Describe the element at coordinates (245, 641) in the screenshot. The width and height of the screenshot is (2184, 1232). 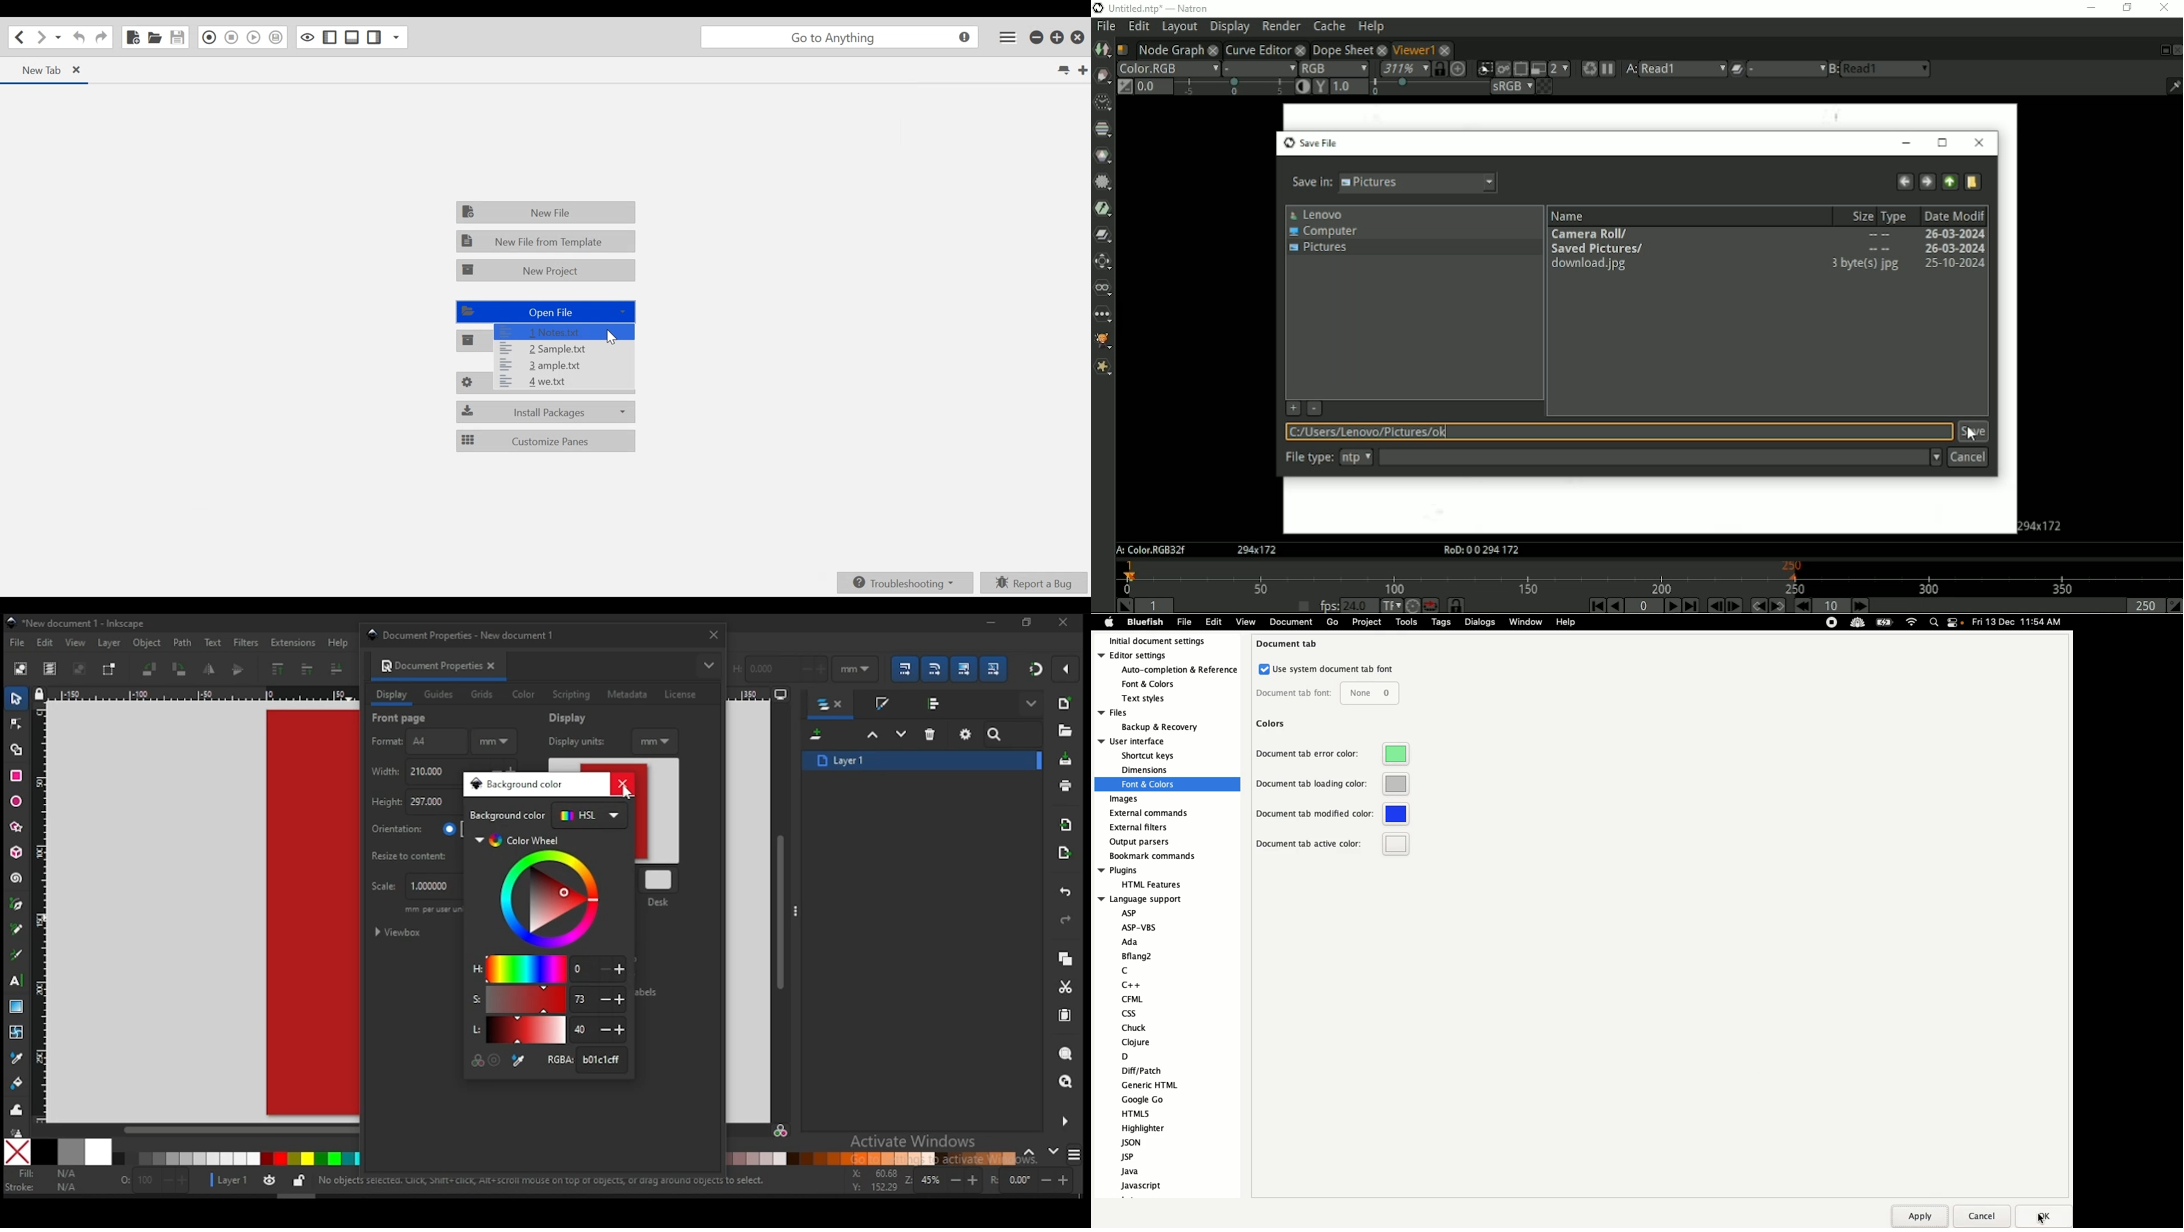
I see `filters` at that location.